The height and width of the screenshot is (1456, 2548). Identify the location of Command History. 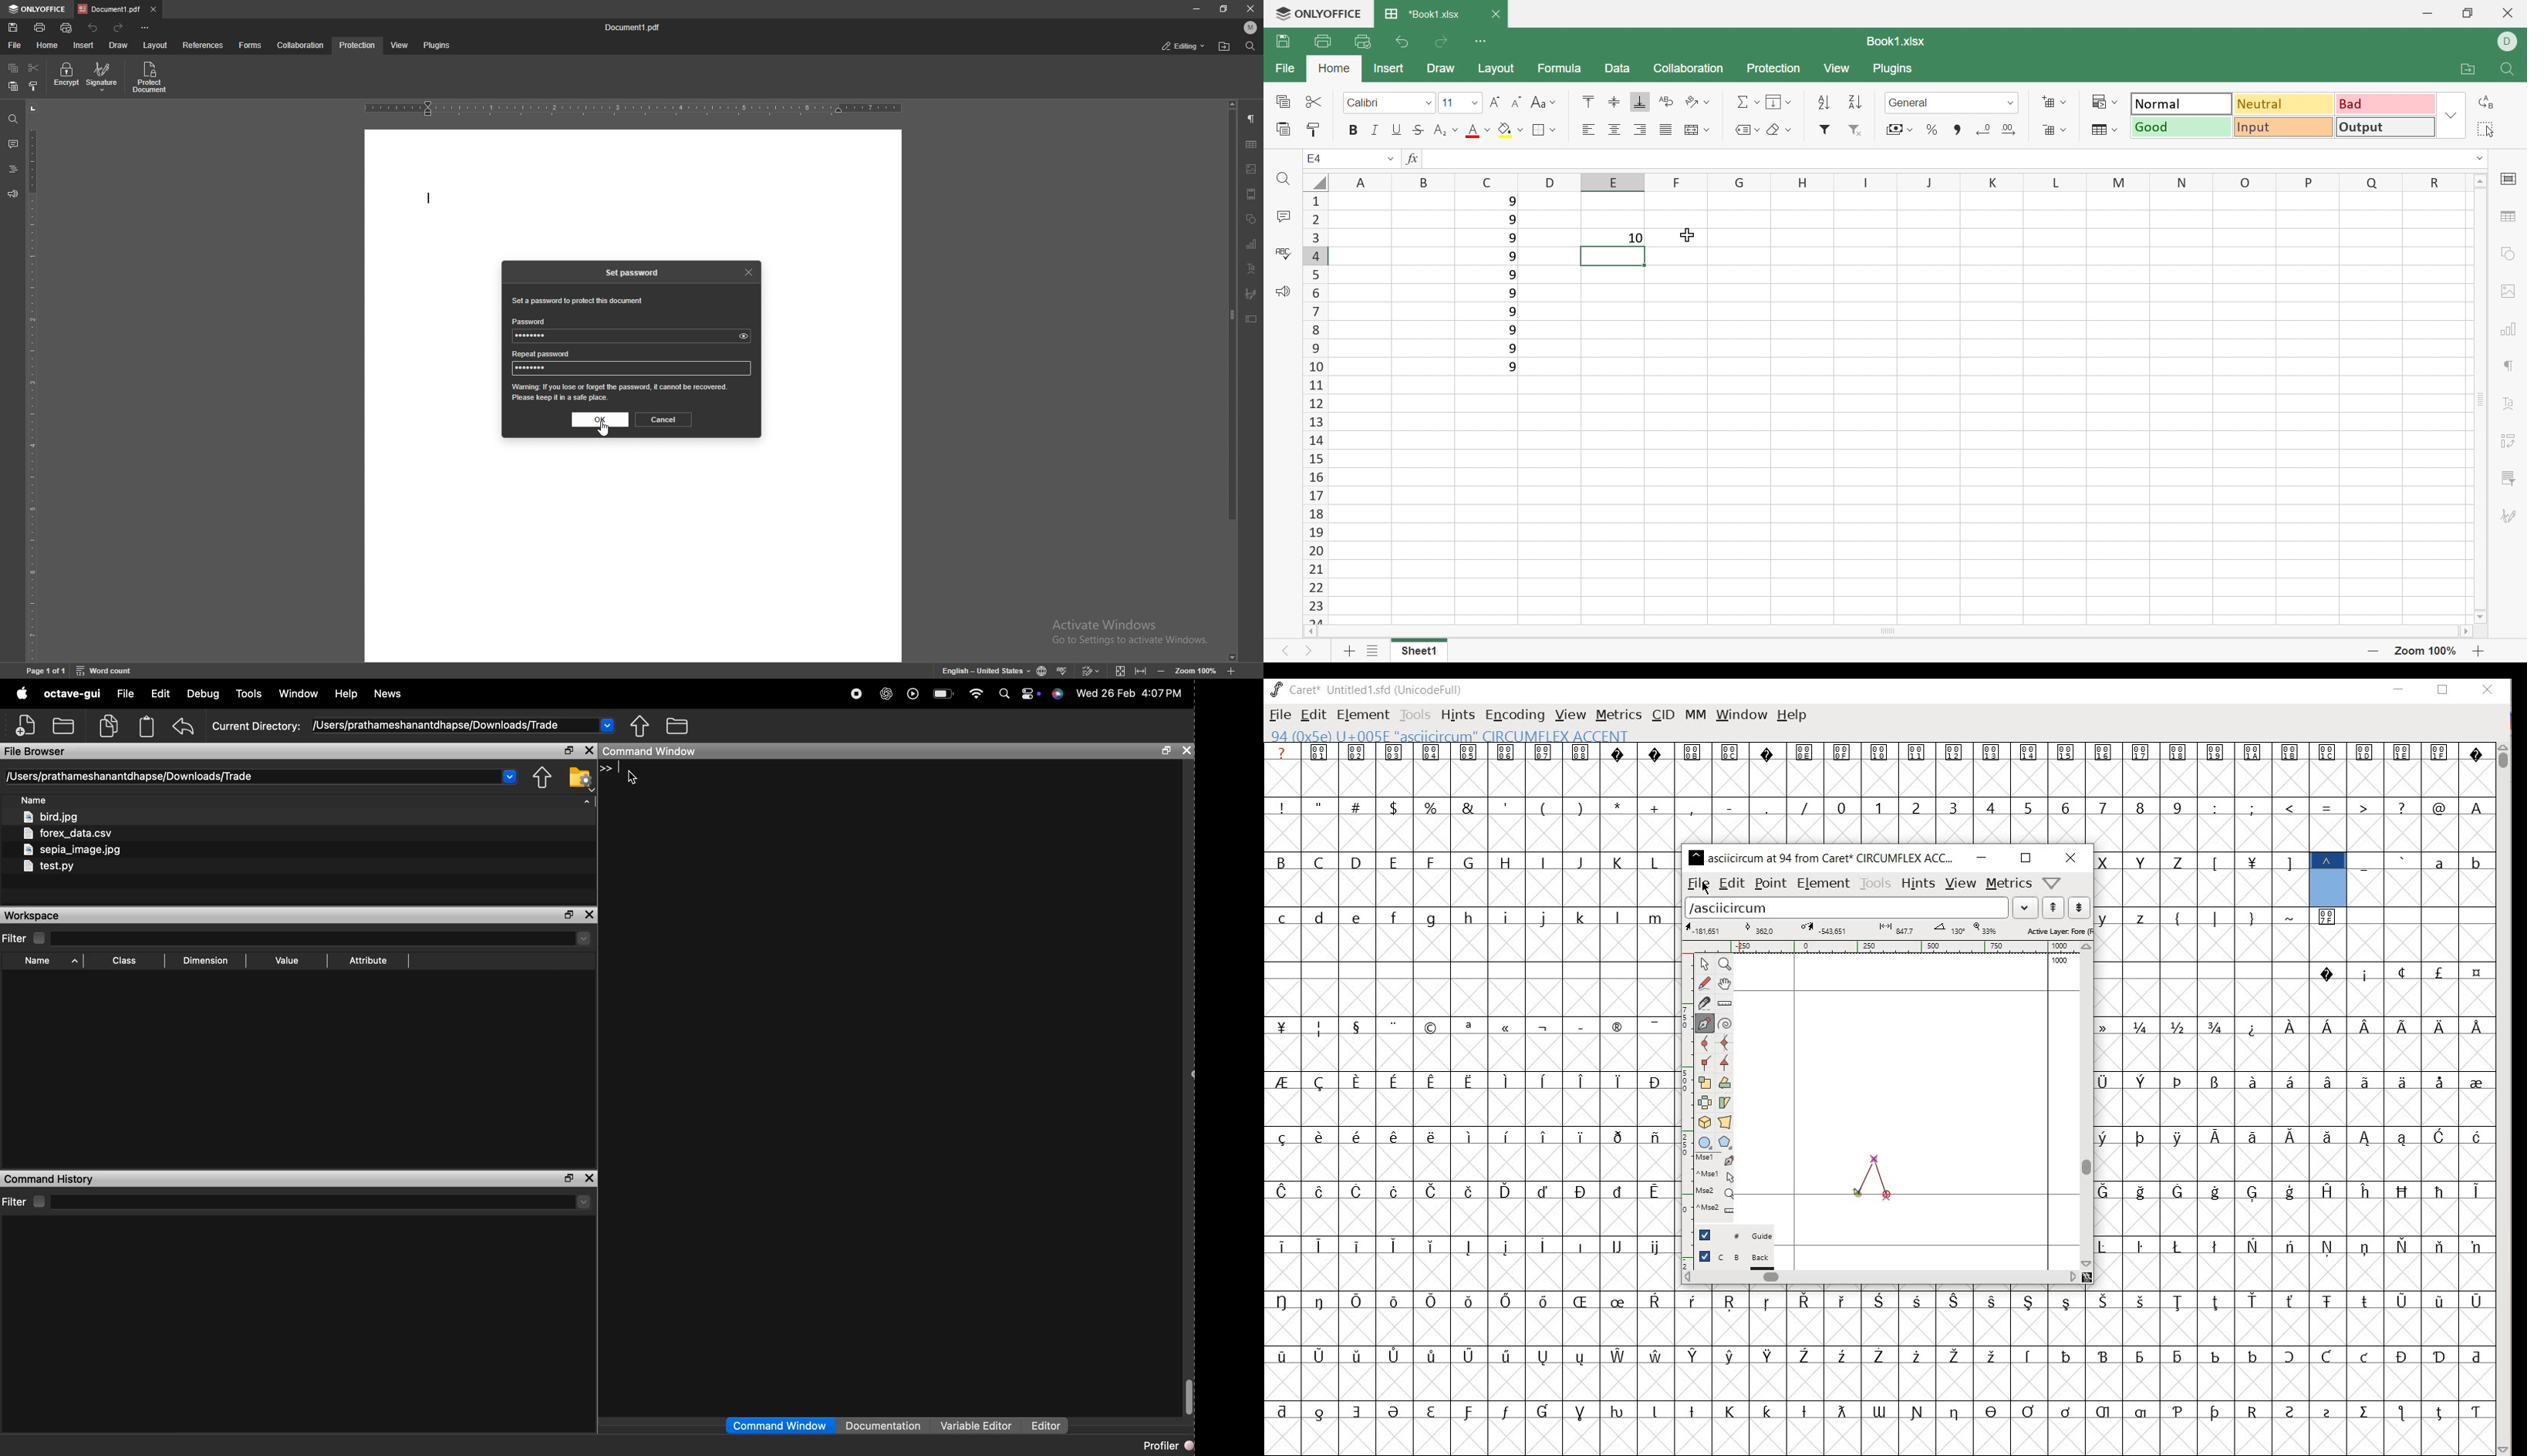
(50, 1179).